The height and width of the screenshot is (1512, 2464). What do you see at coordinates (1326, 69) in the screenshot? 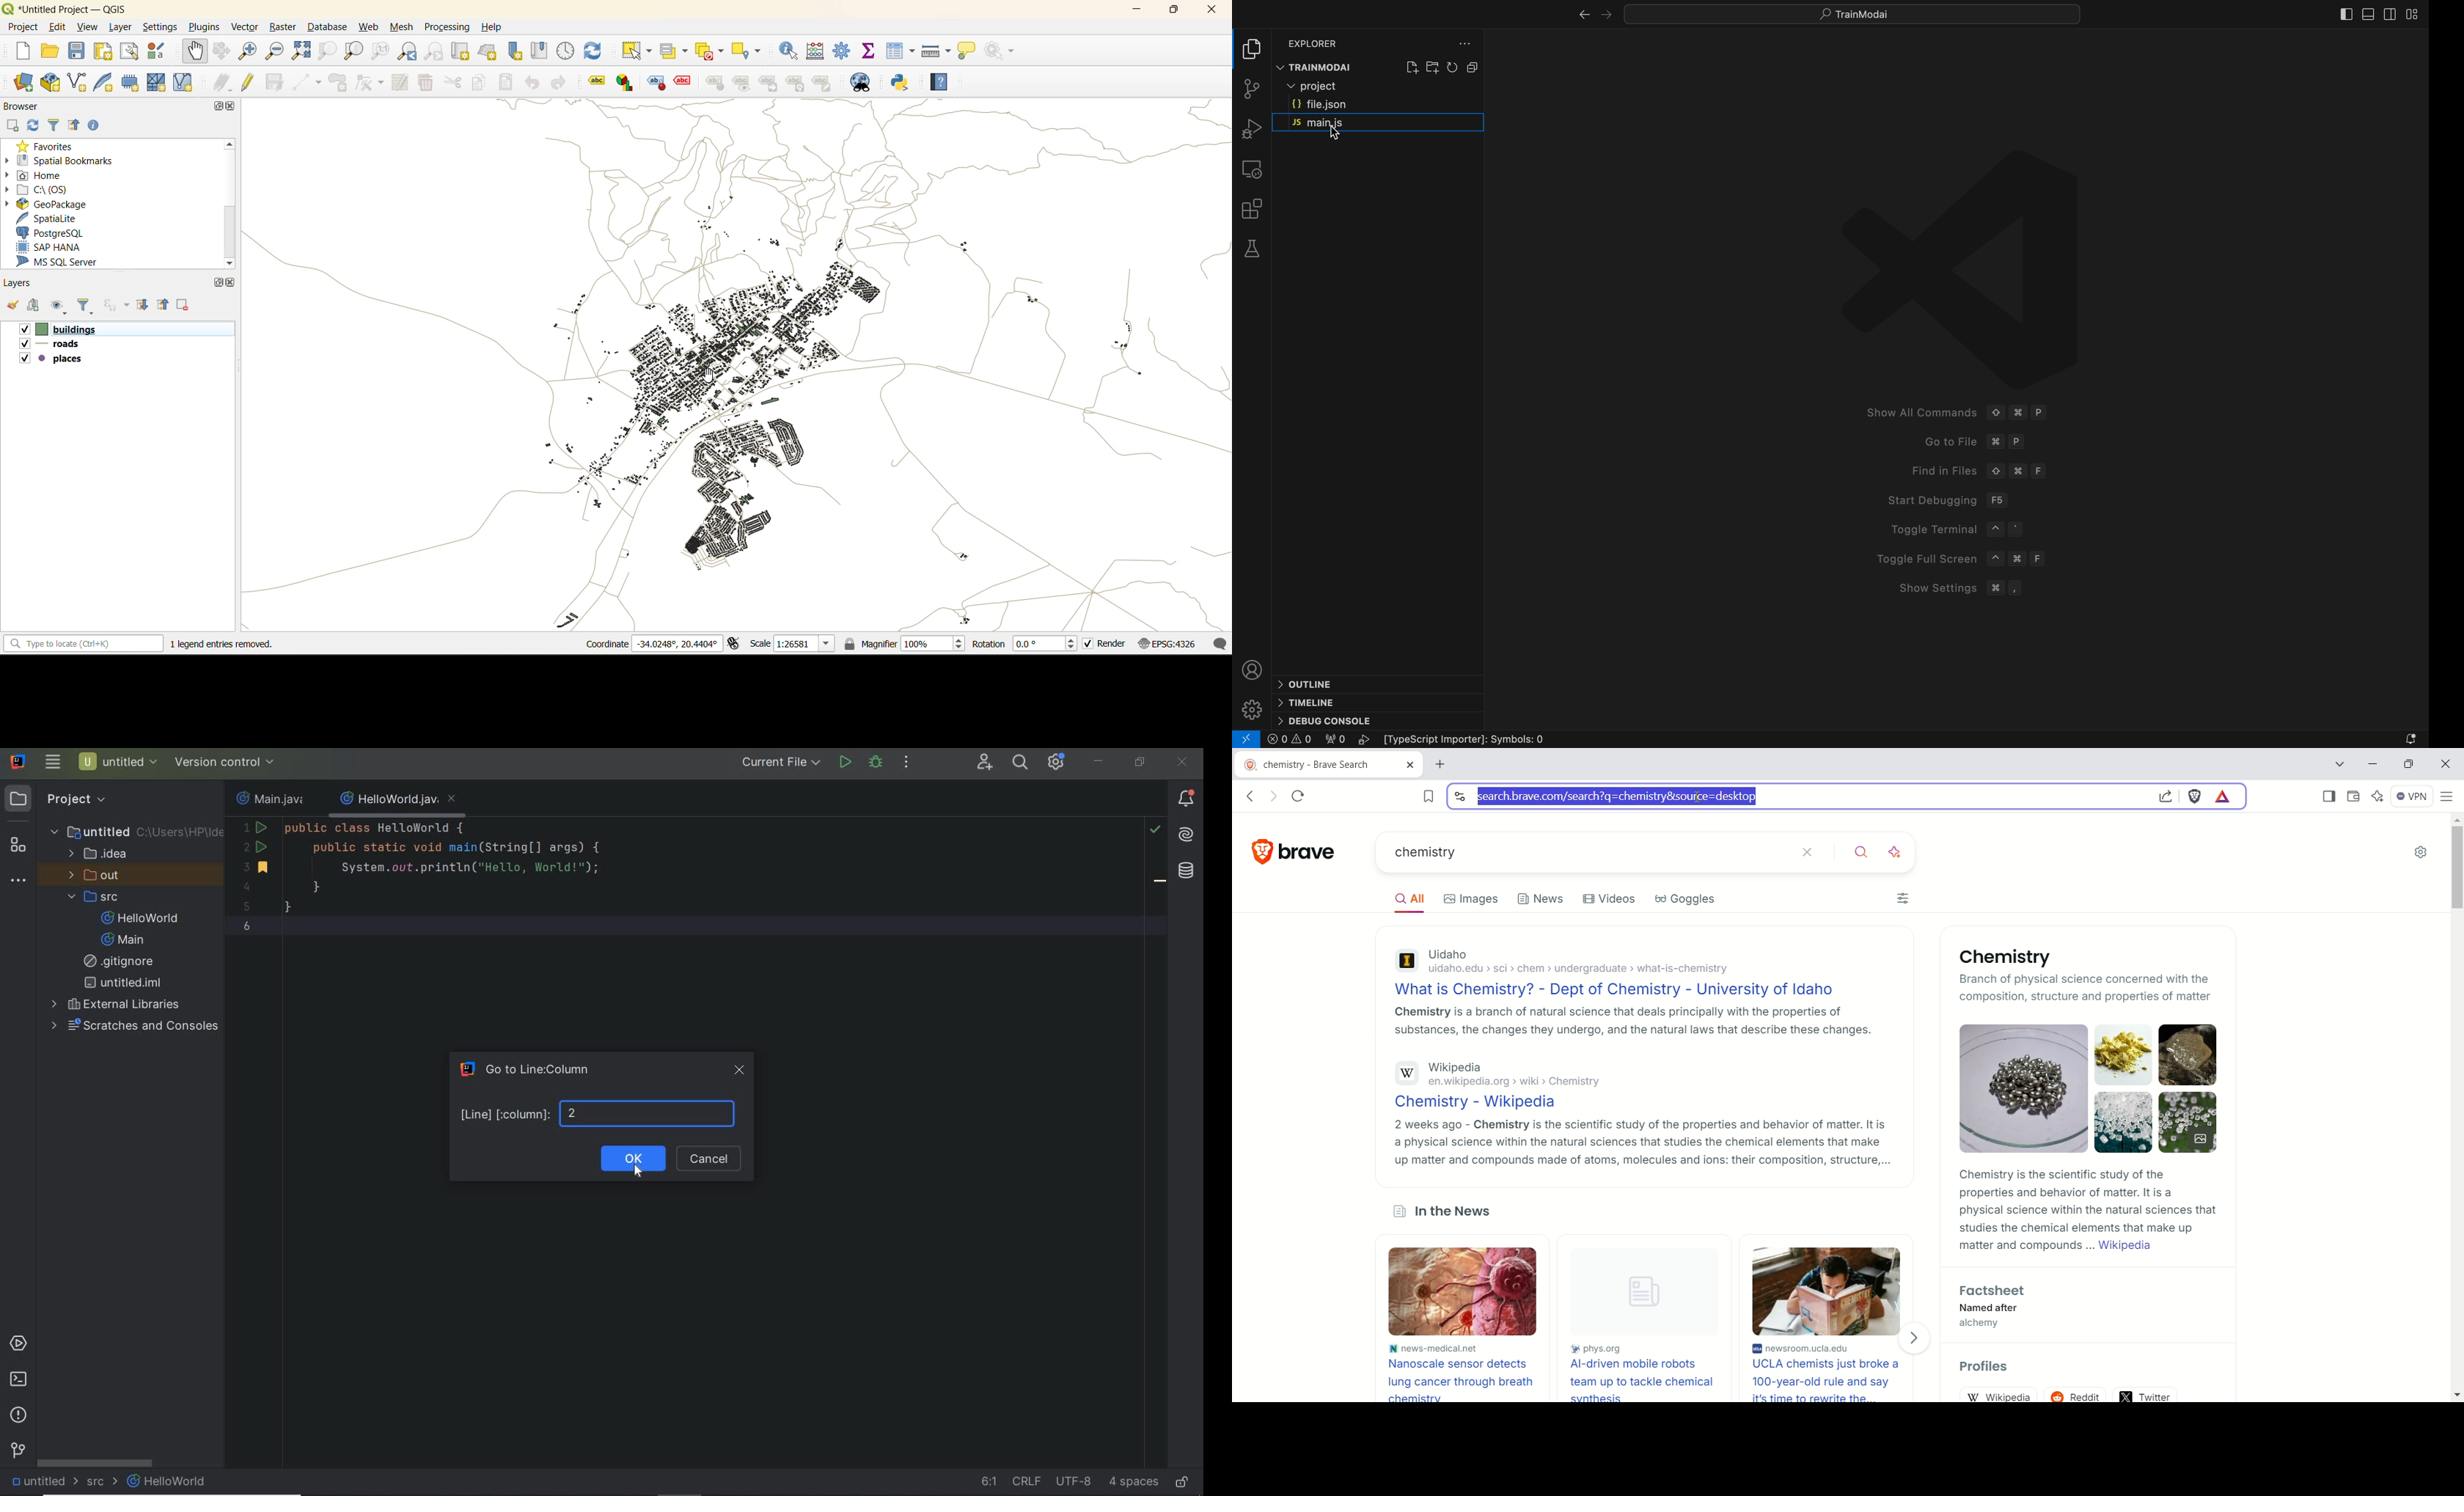
I see `trainMQDAI` at bounding box center [1326, 69].